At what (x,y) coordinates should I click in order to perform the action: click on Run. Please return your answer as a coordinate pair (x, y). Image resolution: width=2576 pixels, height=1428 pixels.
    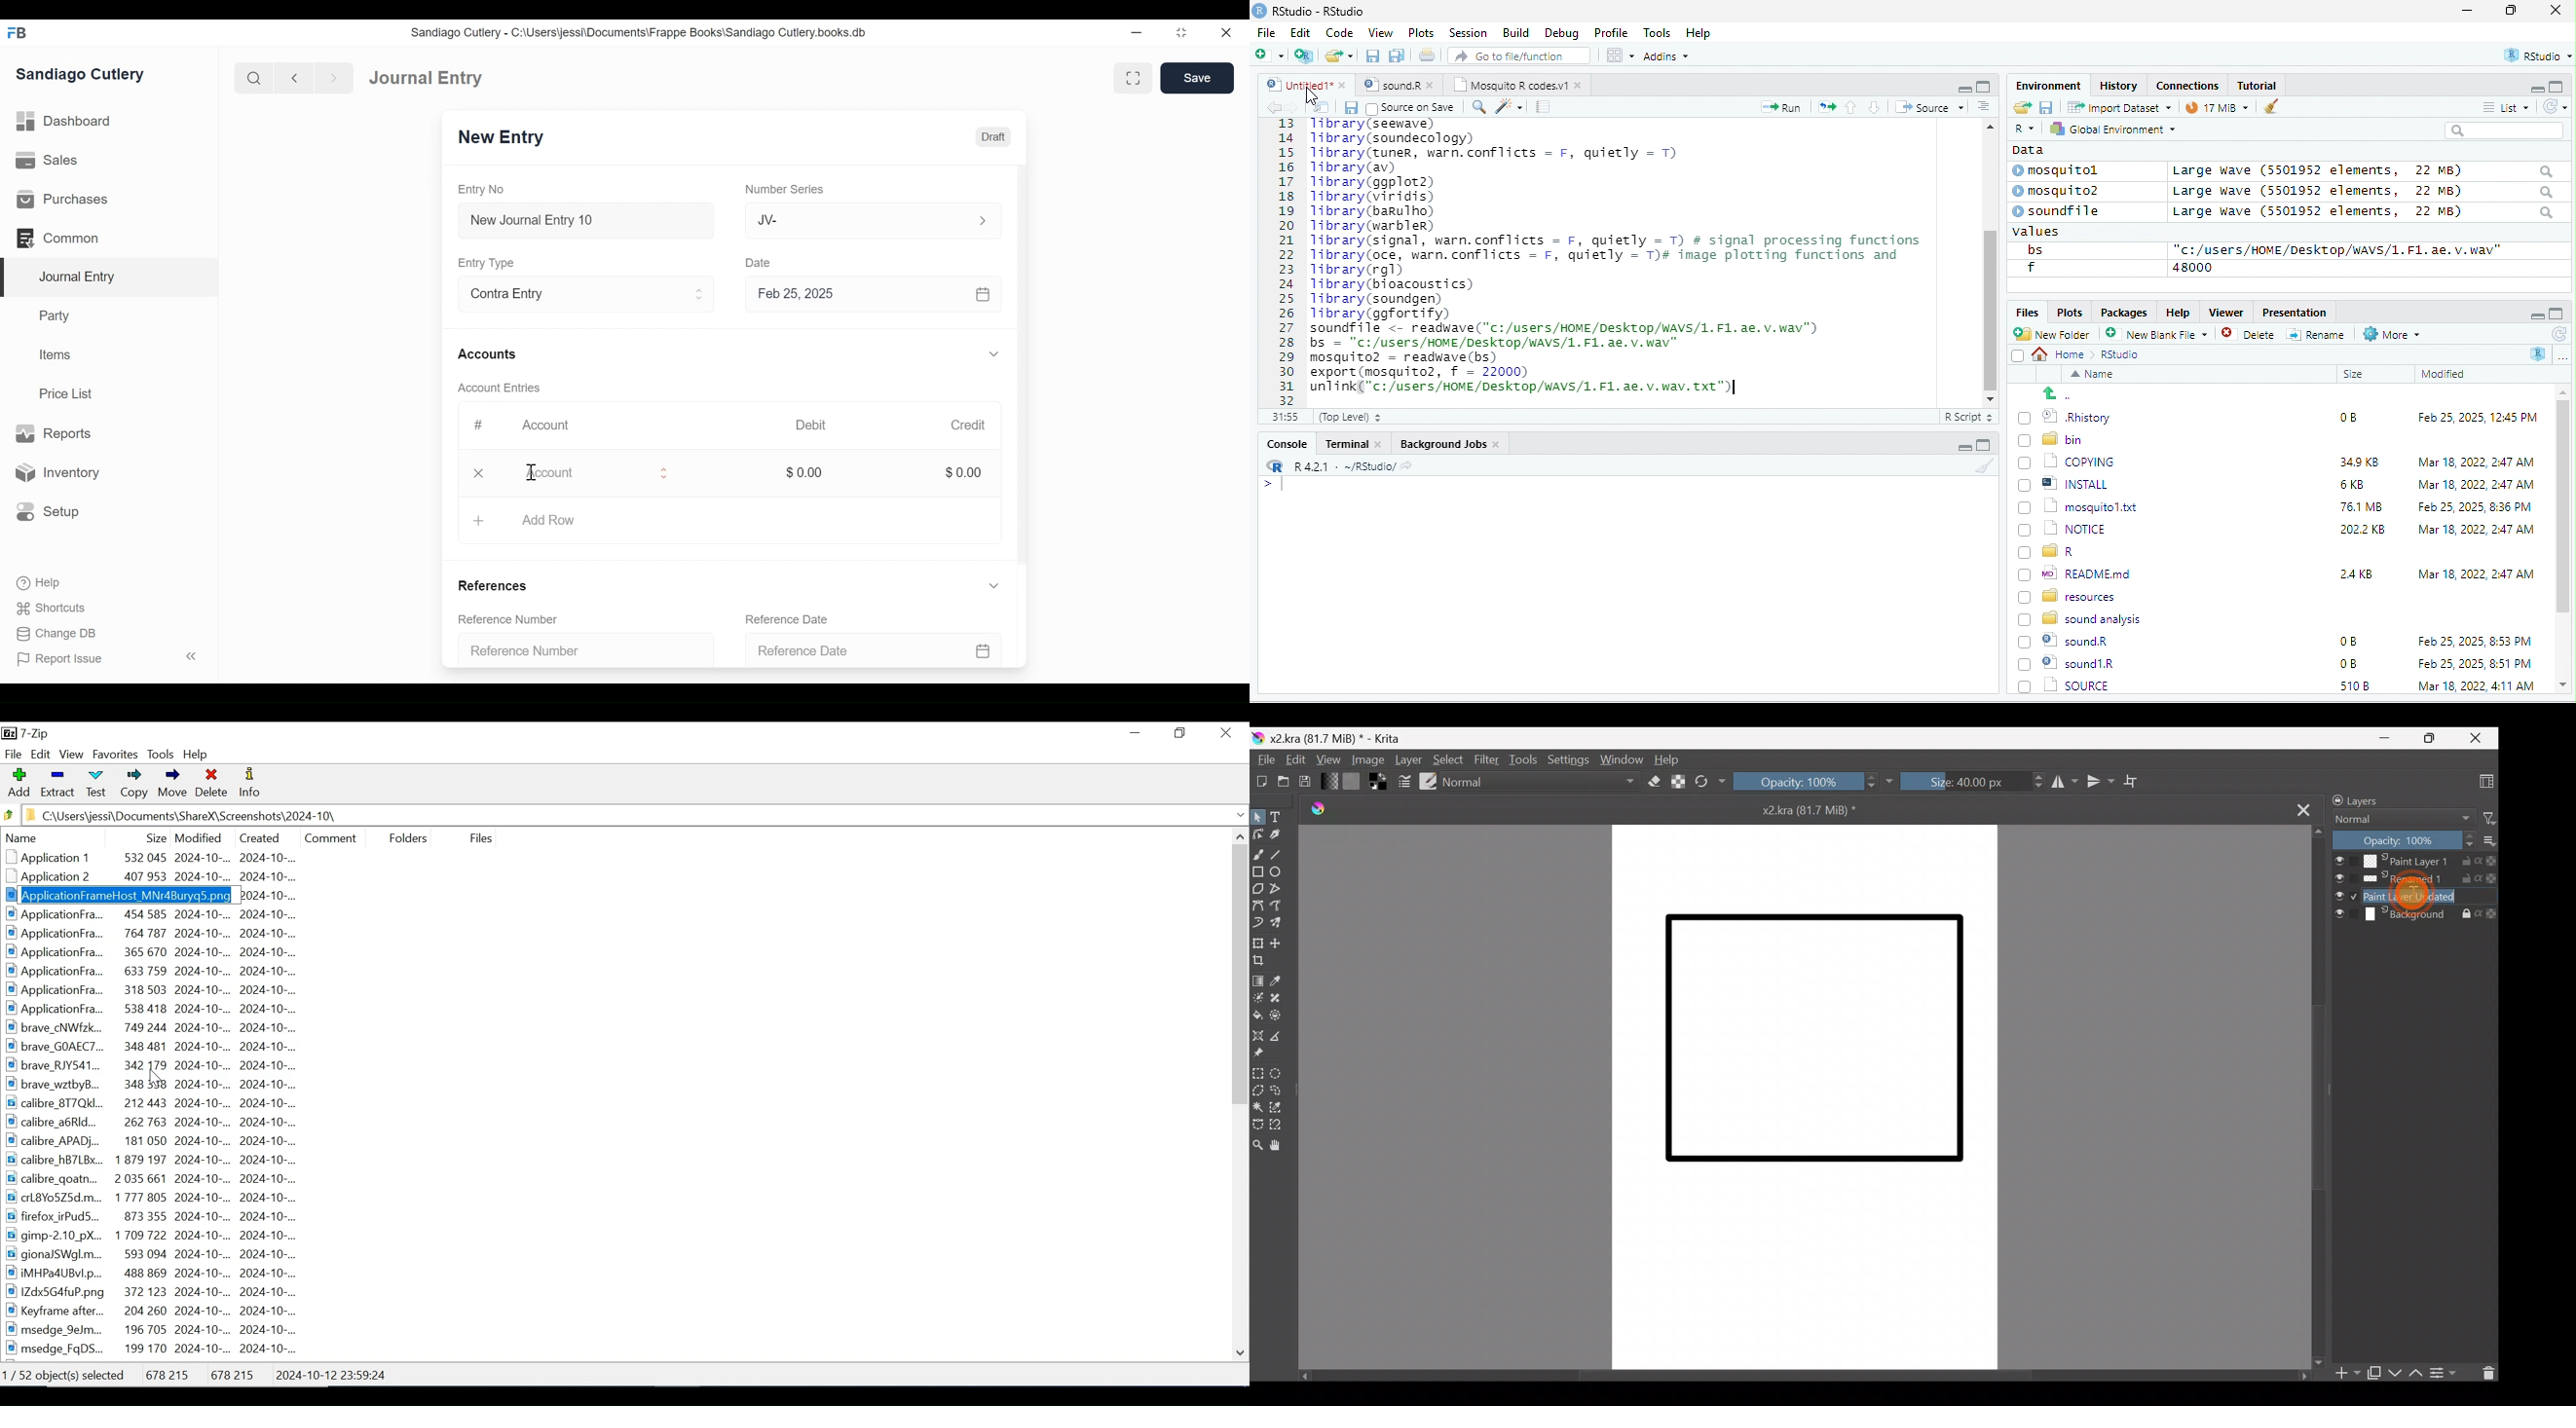
    Looking at the image, I should click on (1777, 107).